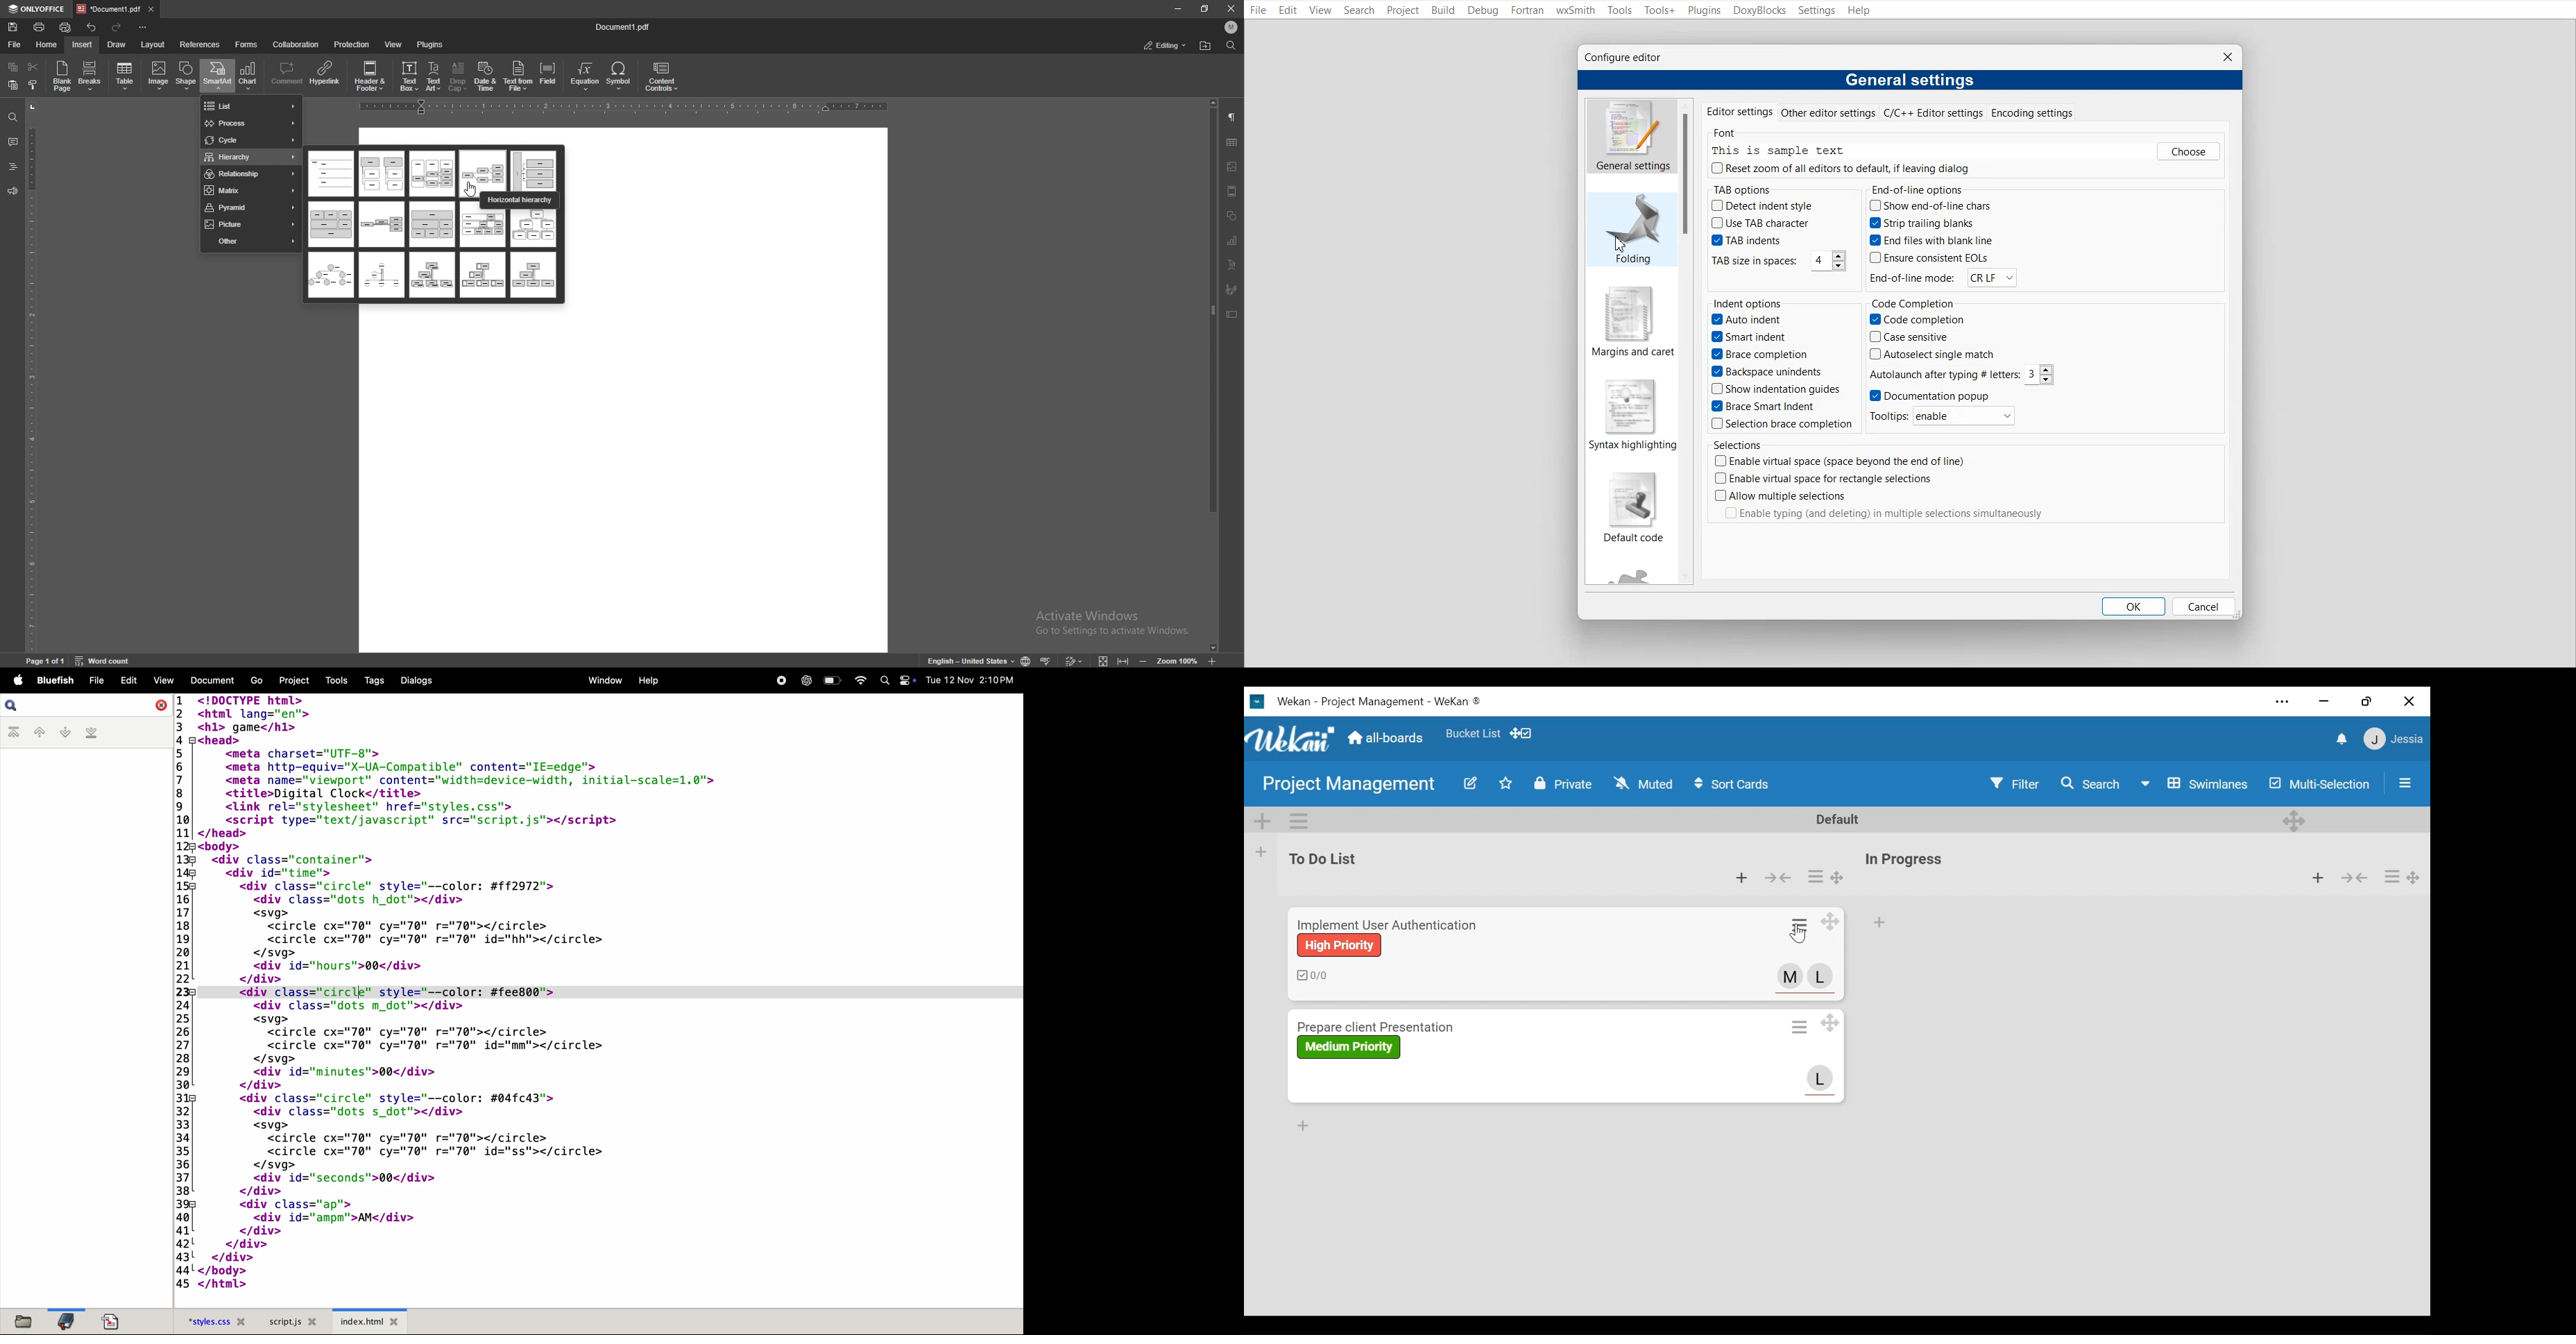 The height and width of the screenshot is (1344, 2576). I want to click on Close, so click(2409, 701).